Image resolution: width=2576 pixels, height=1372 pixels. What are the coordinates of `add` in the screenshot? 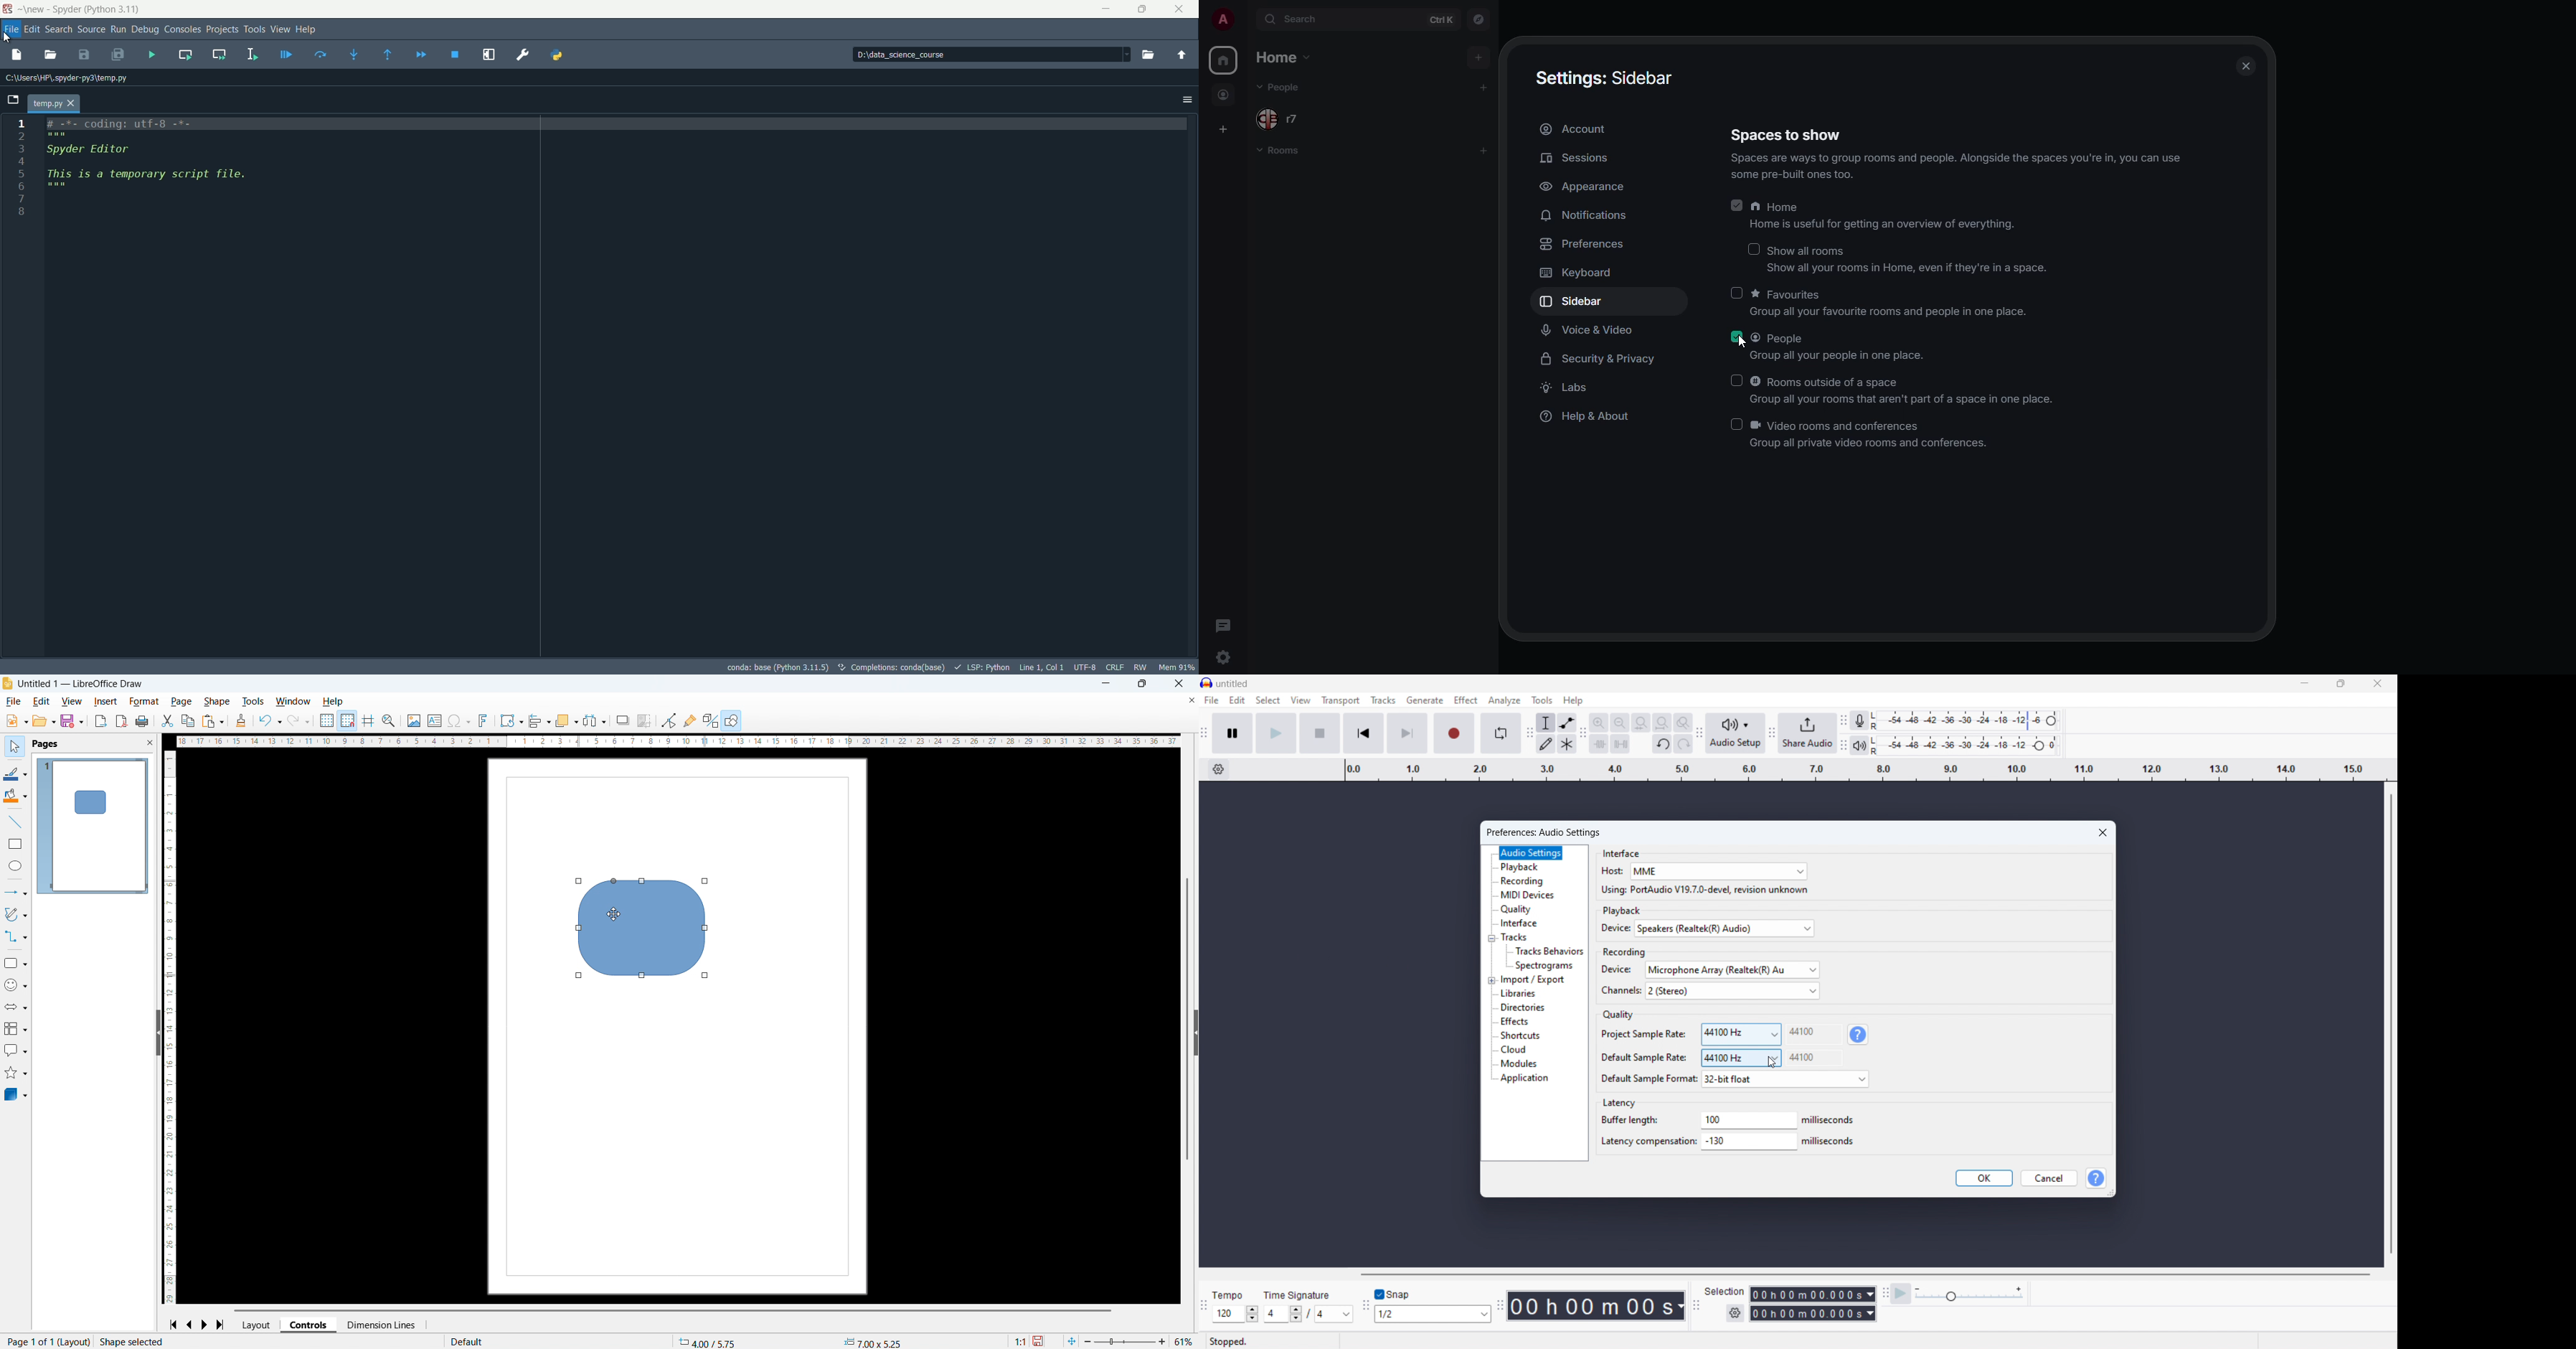 It's located at (1488, 149).